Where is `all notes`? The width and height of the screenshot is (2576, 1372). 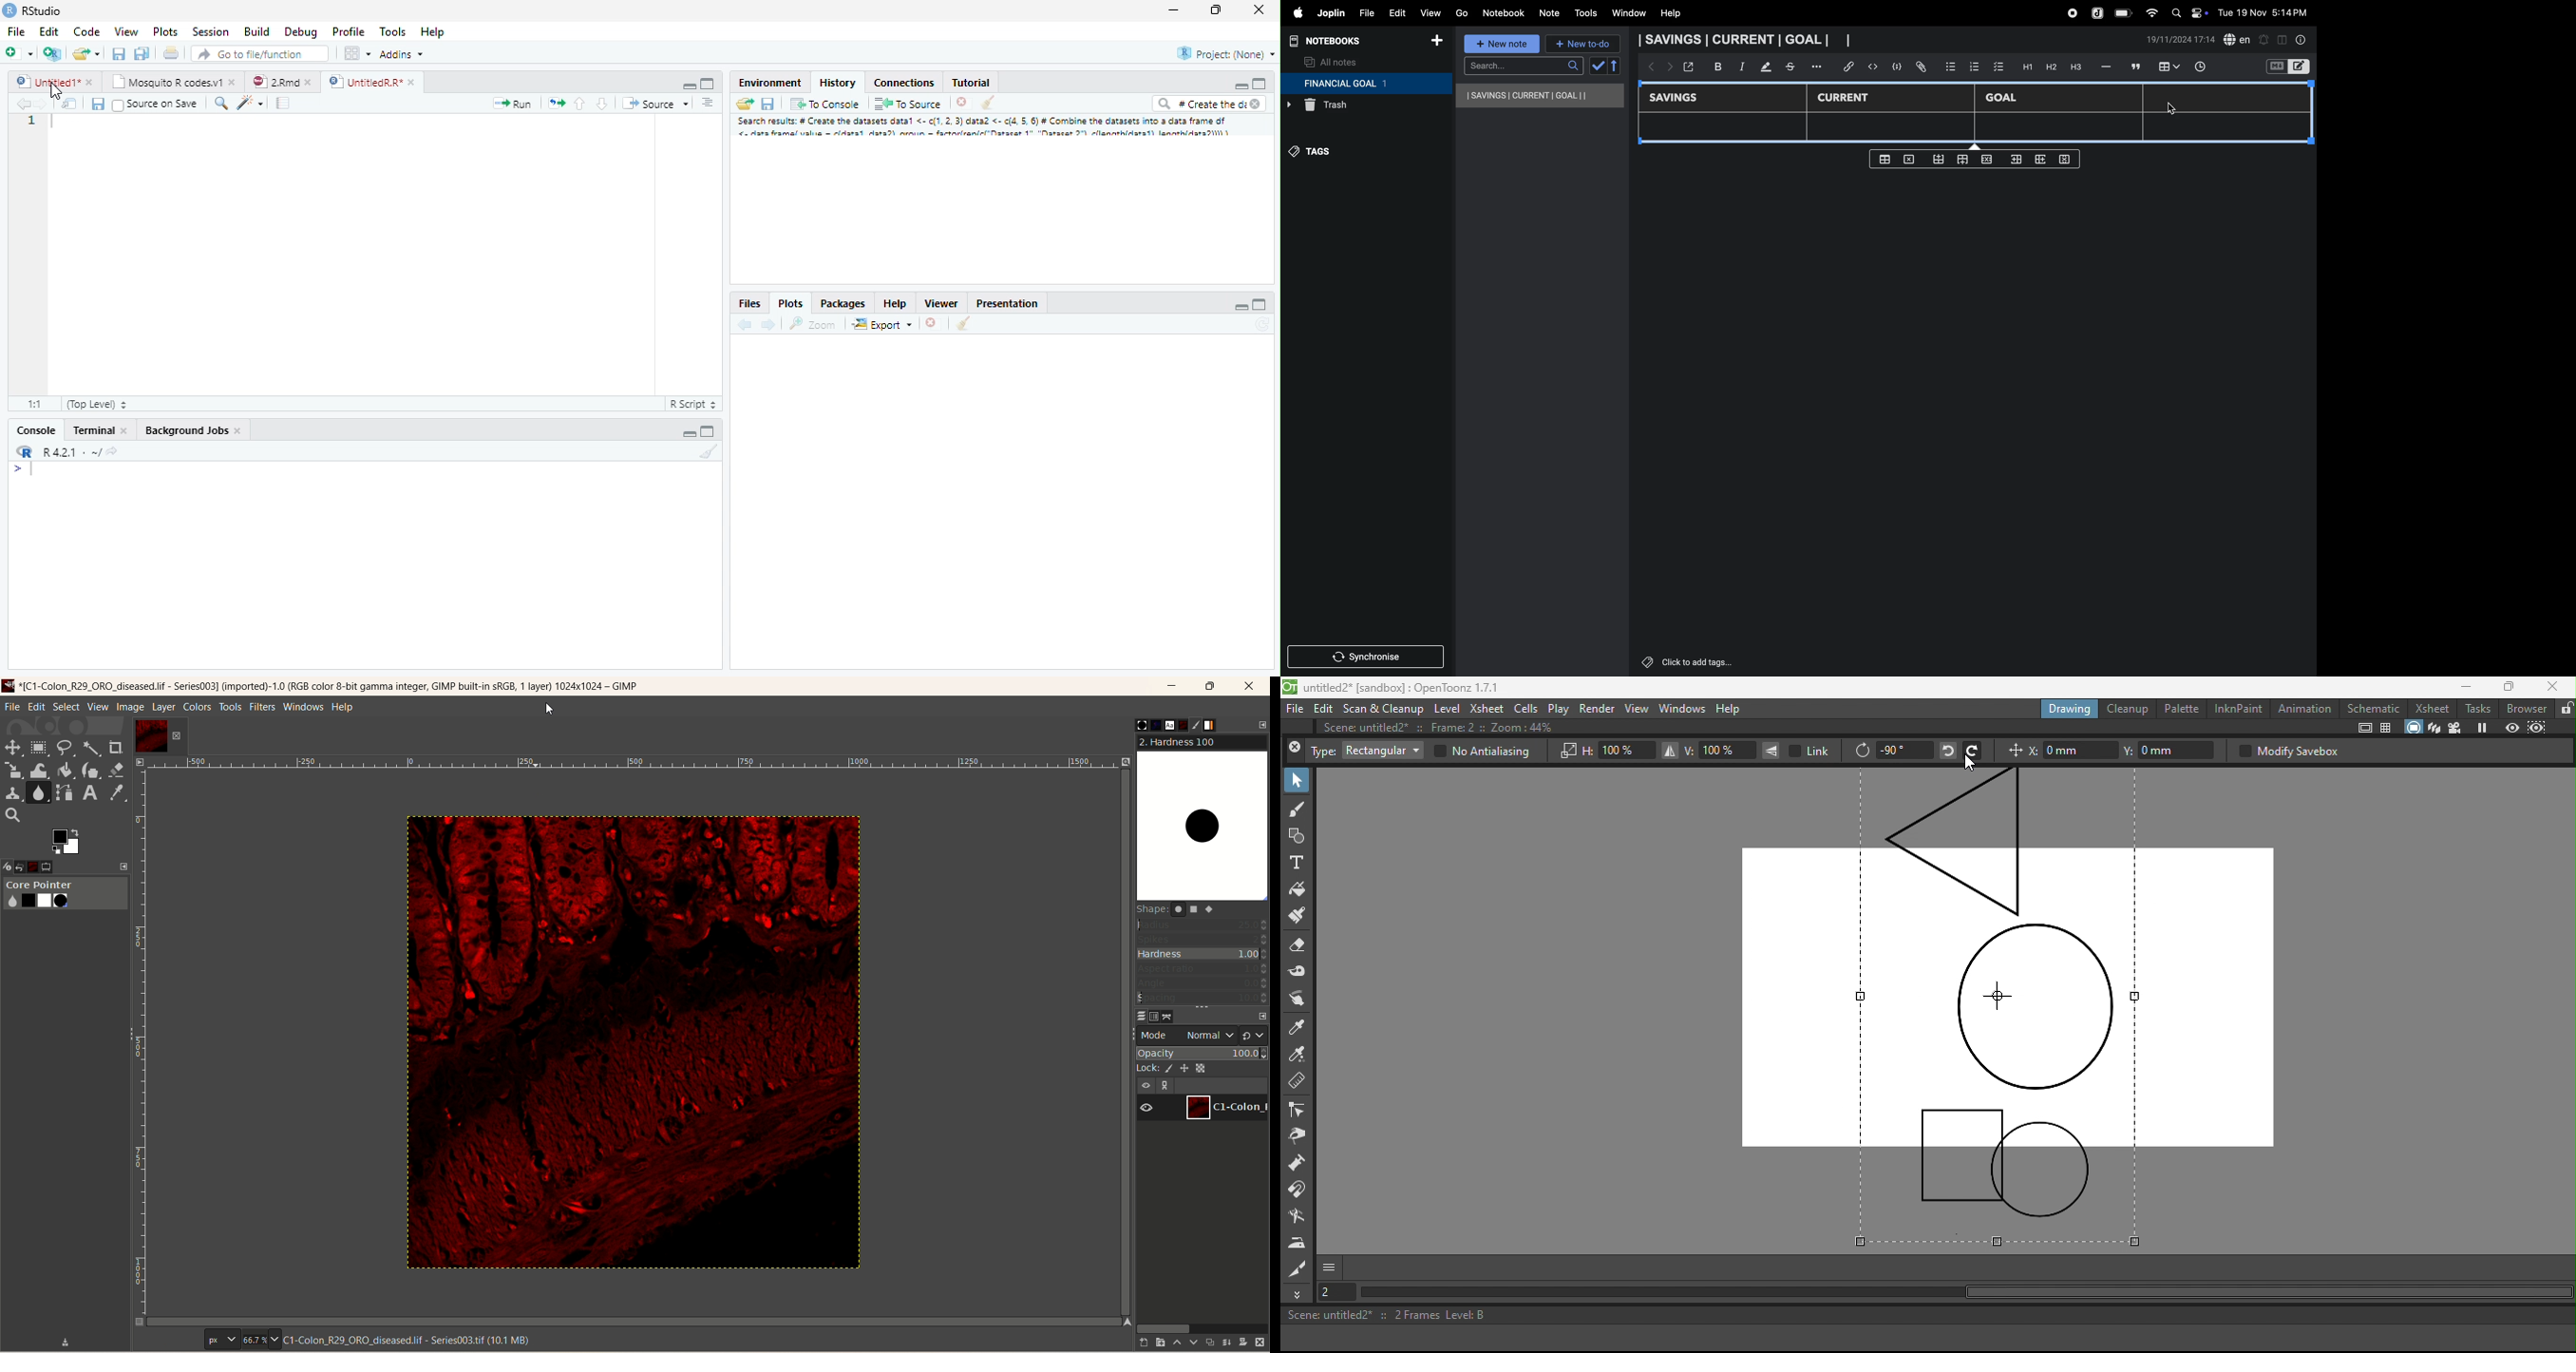
all notes is located at coordinates (1331, 61).